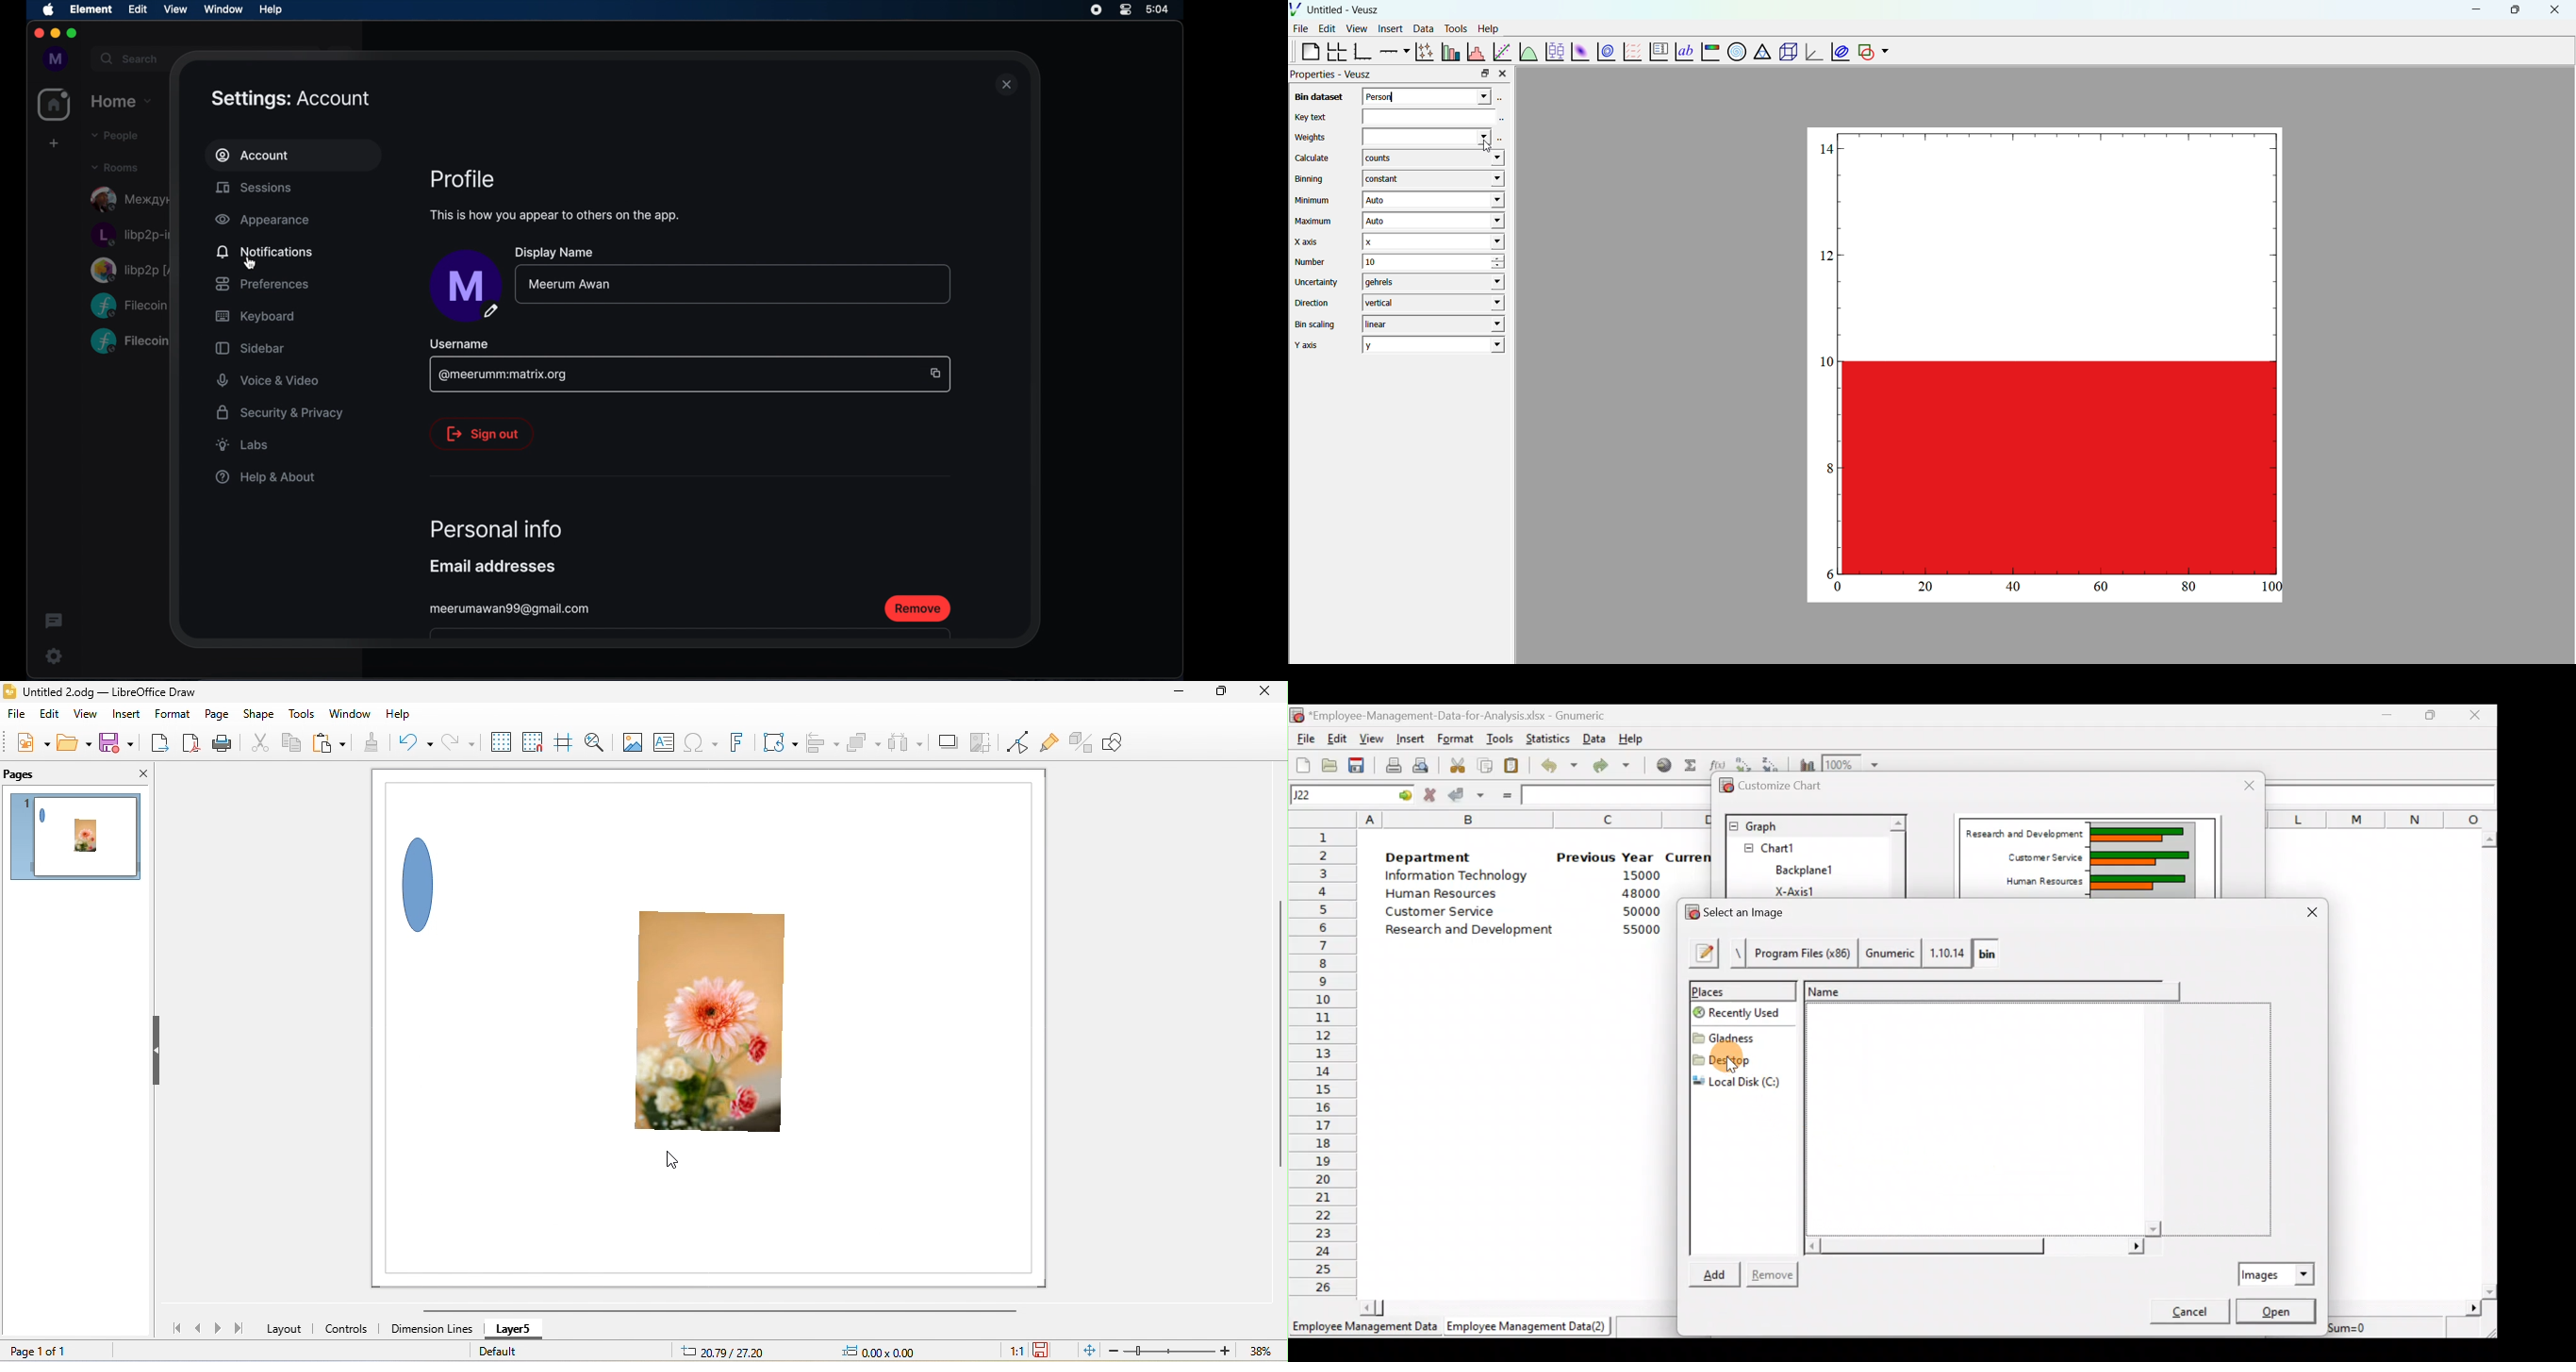  I want to click on display name, so click(560, 253).